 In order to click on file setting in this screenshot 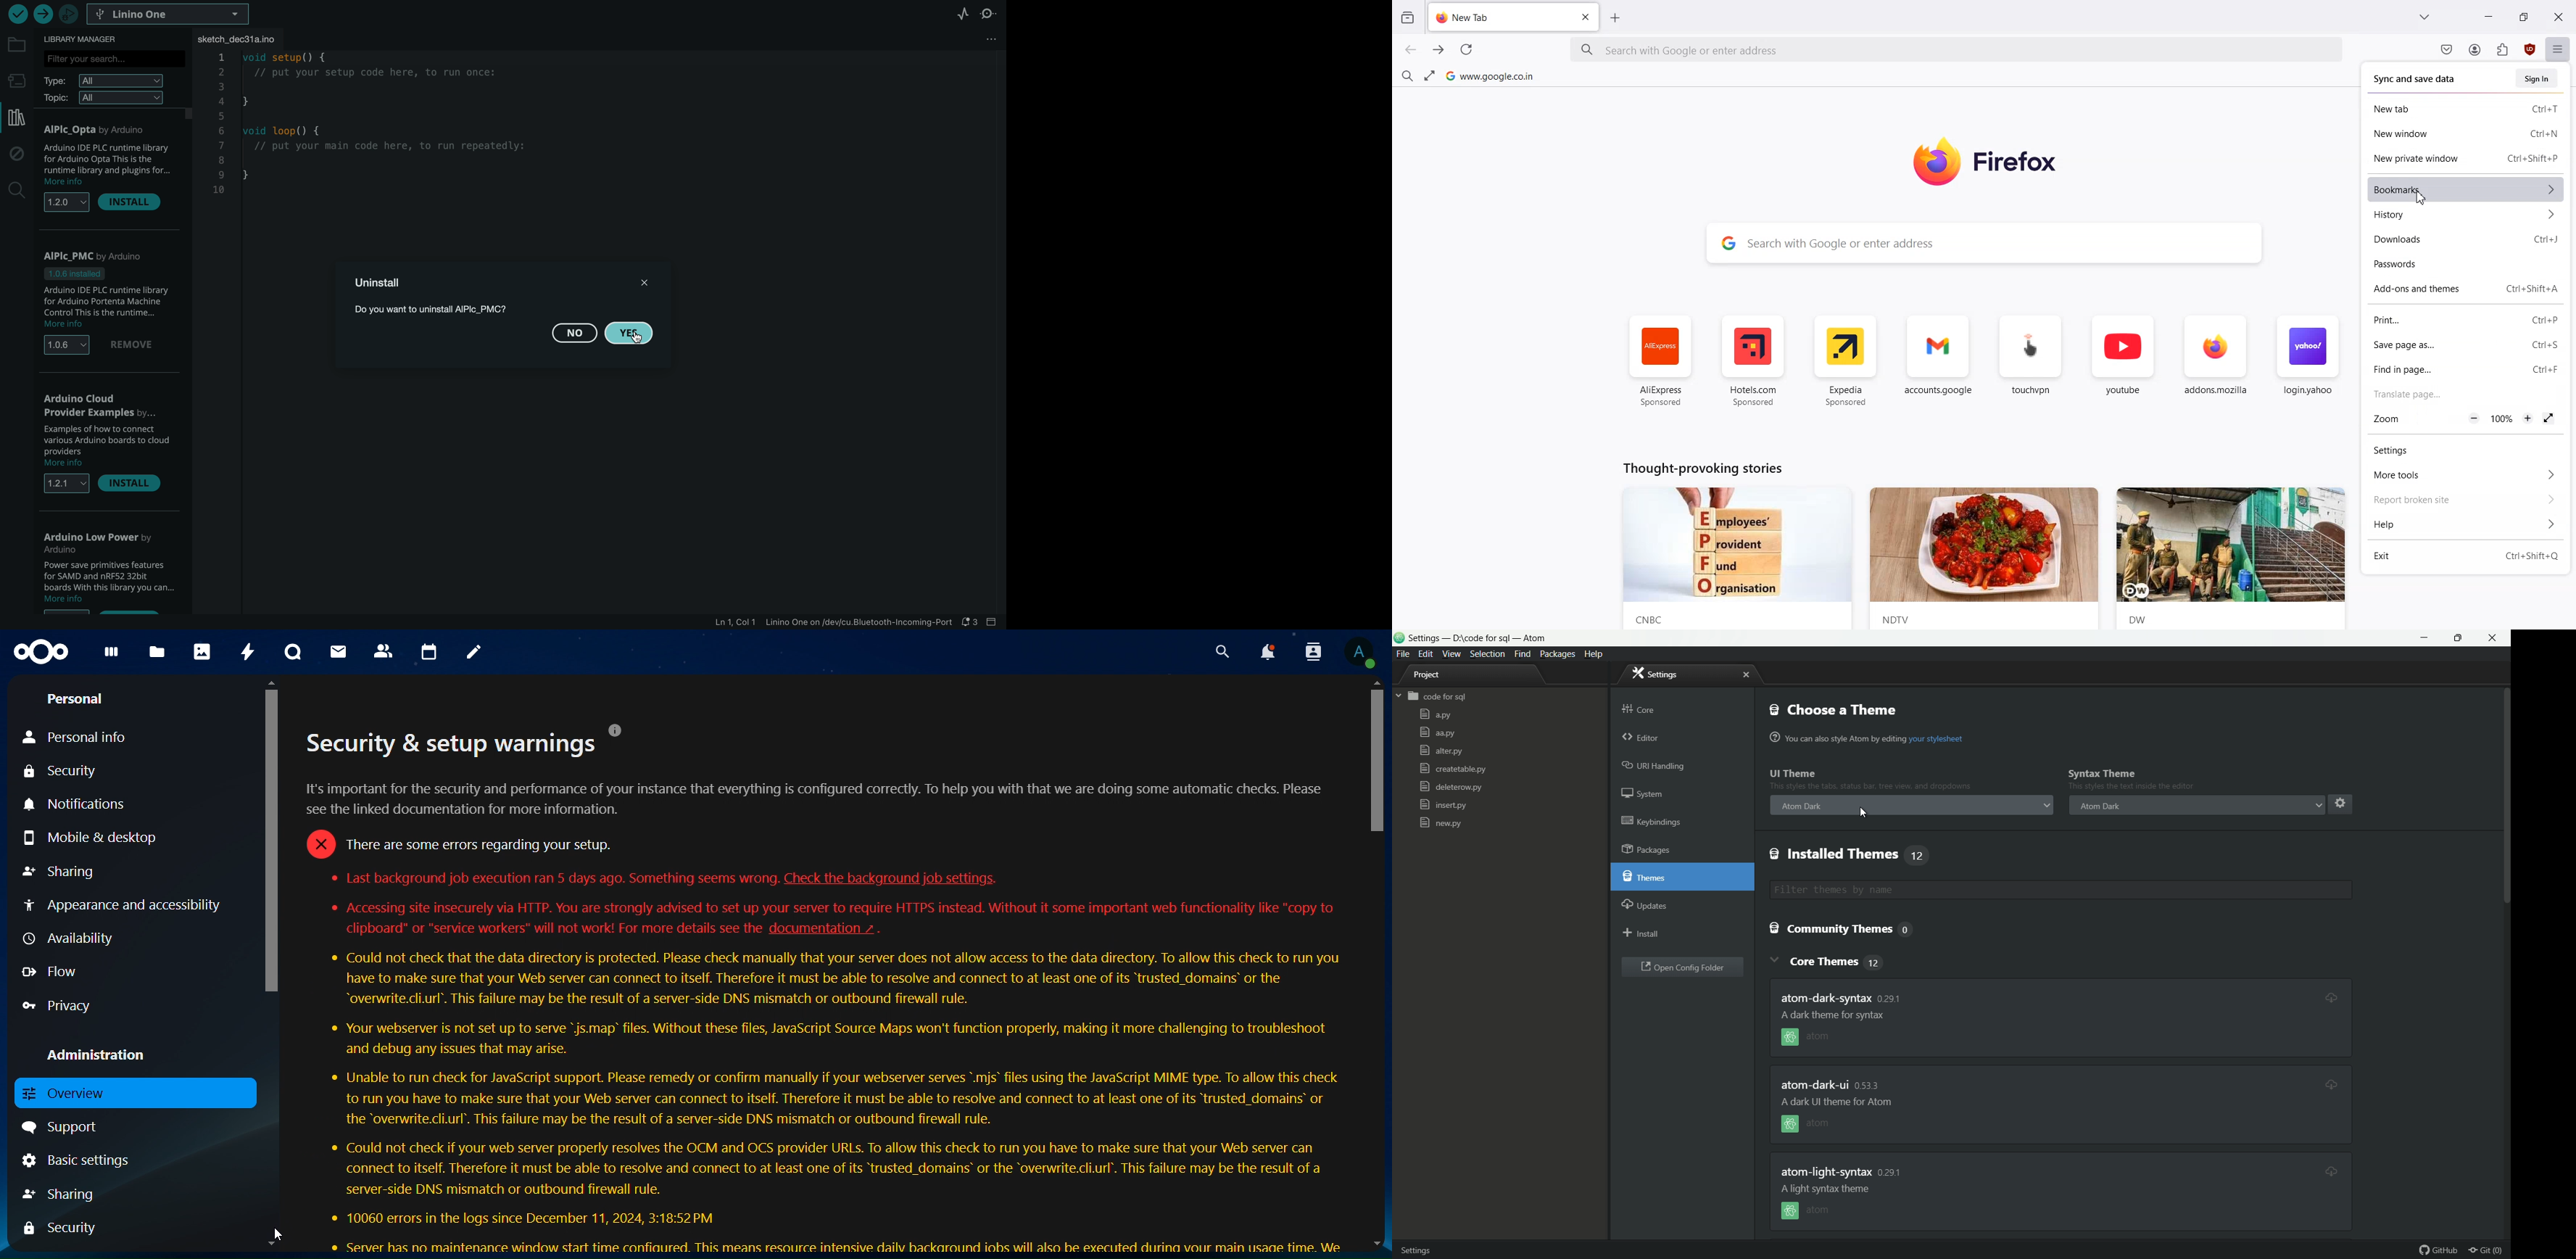, I will do `click(987, 41)`.